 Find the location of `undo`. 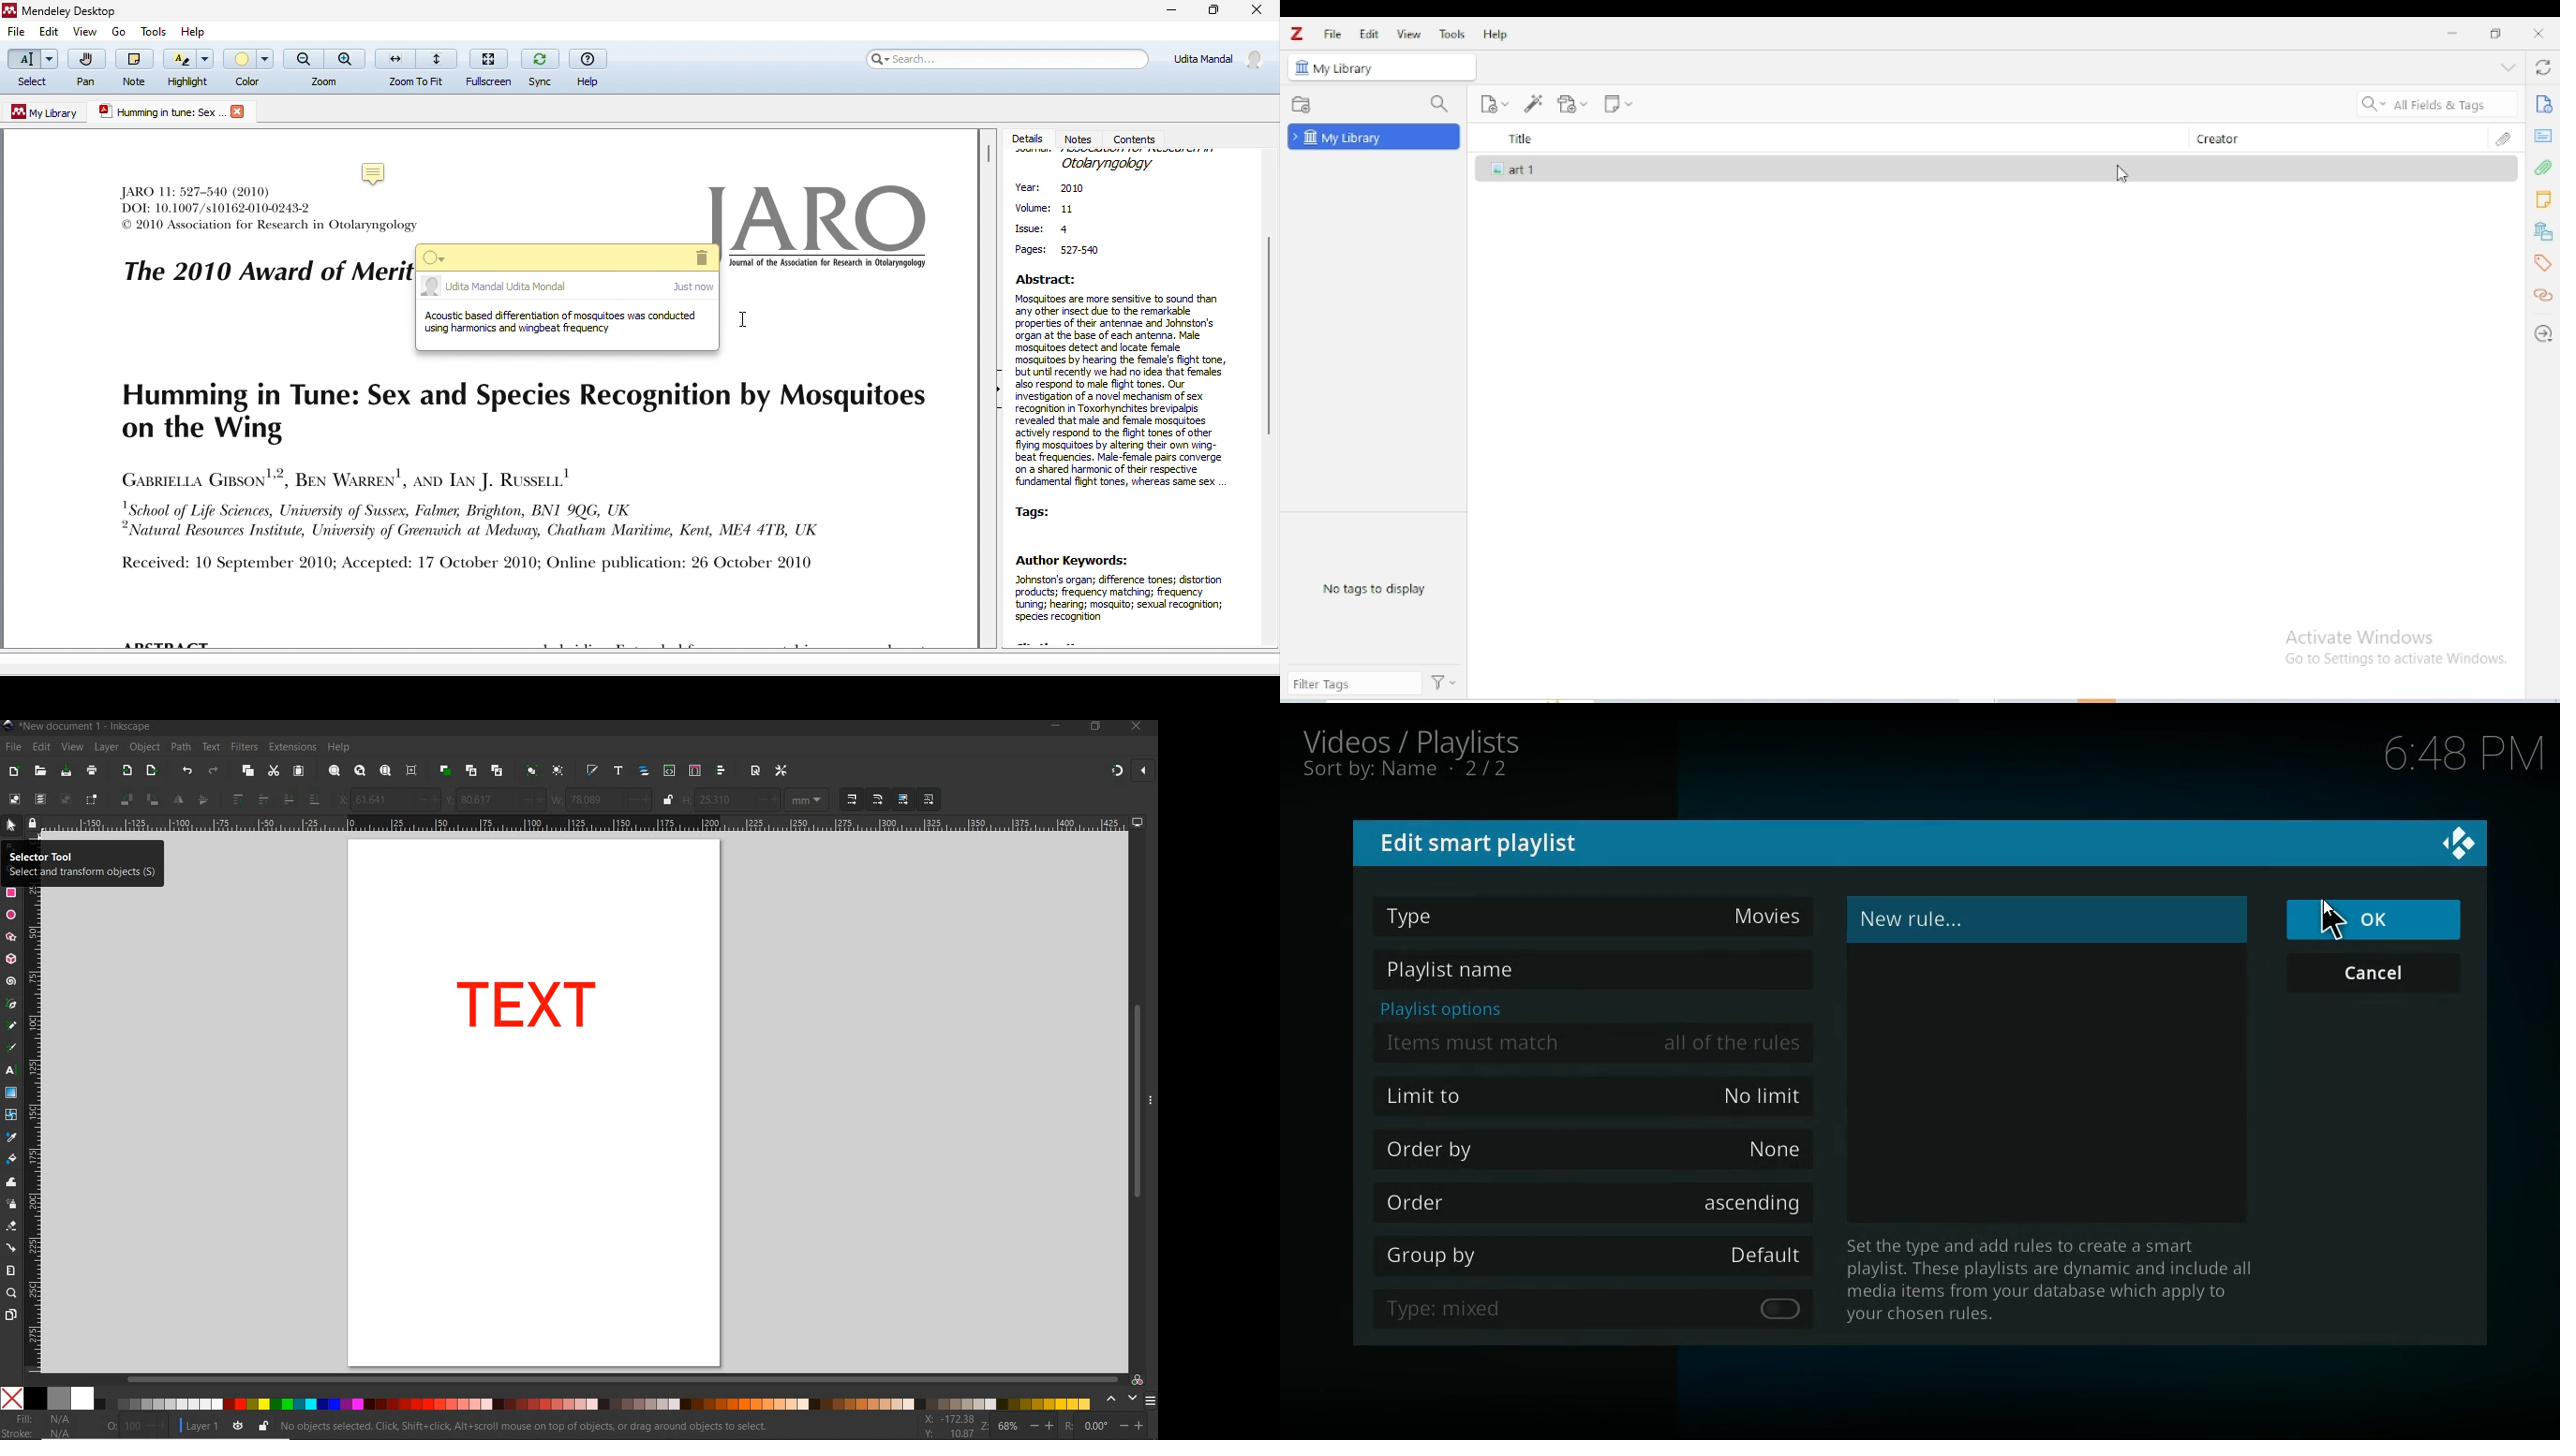

undo is located at coordinates (186, 771).